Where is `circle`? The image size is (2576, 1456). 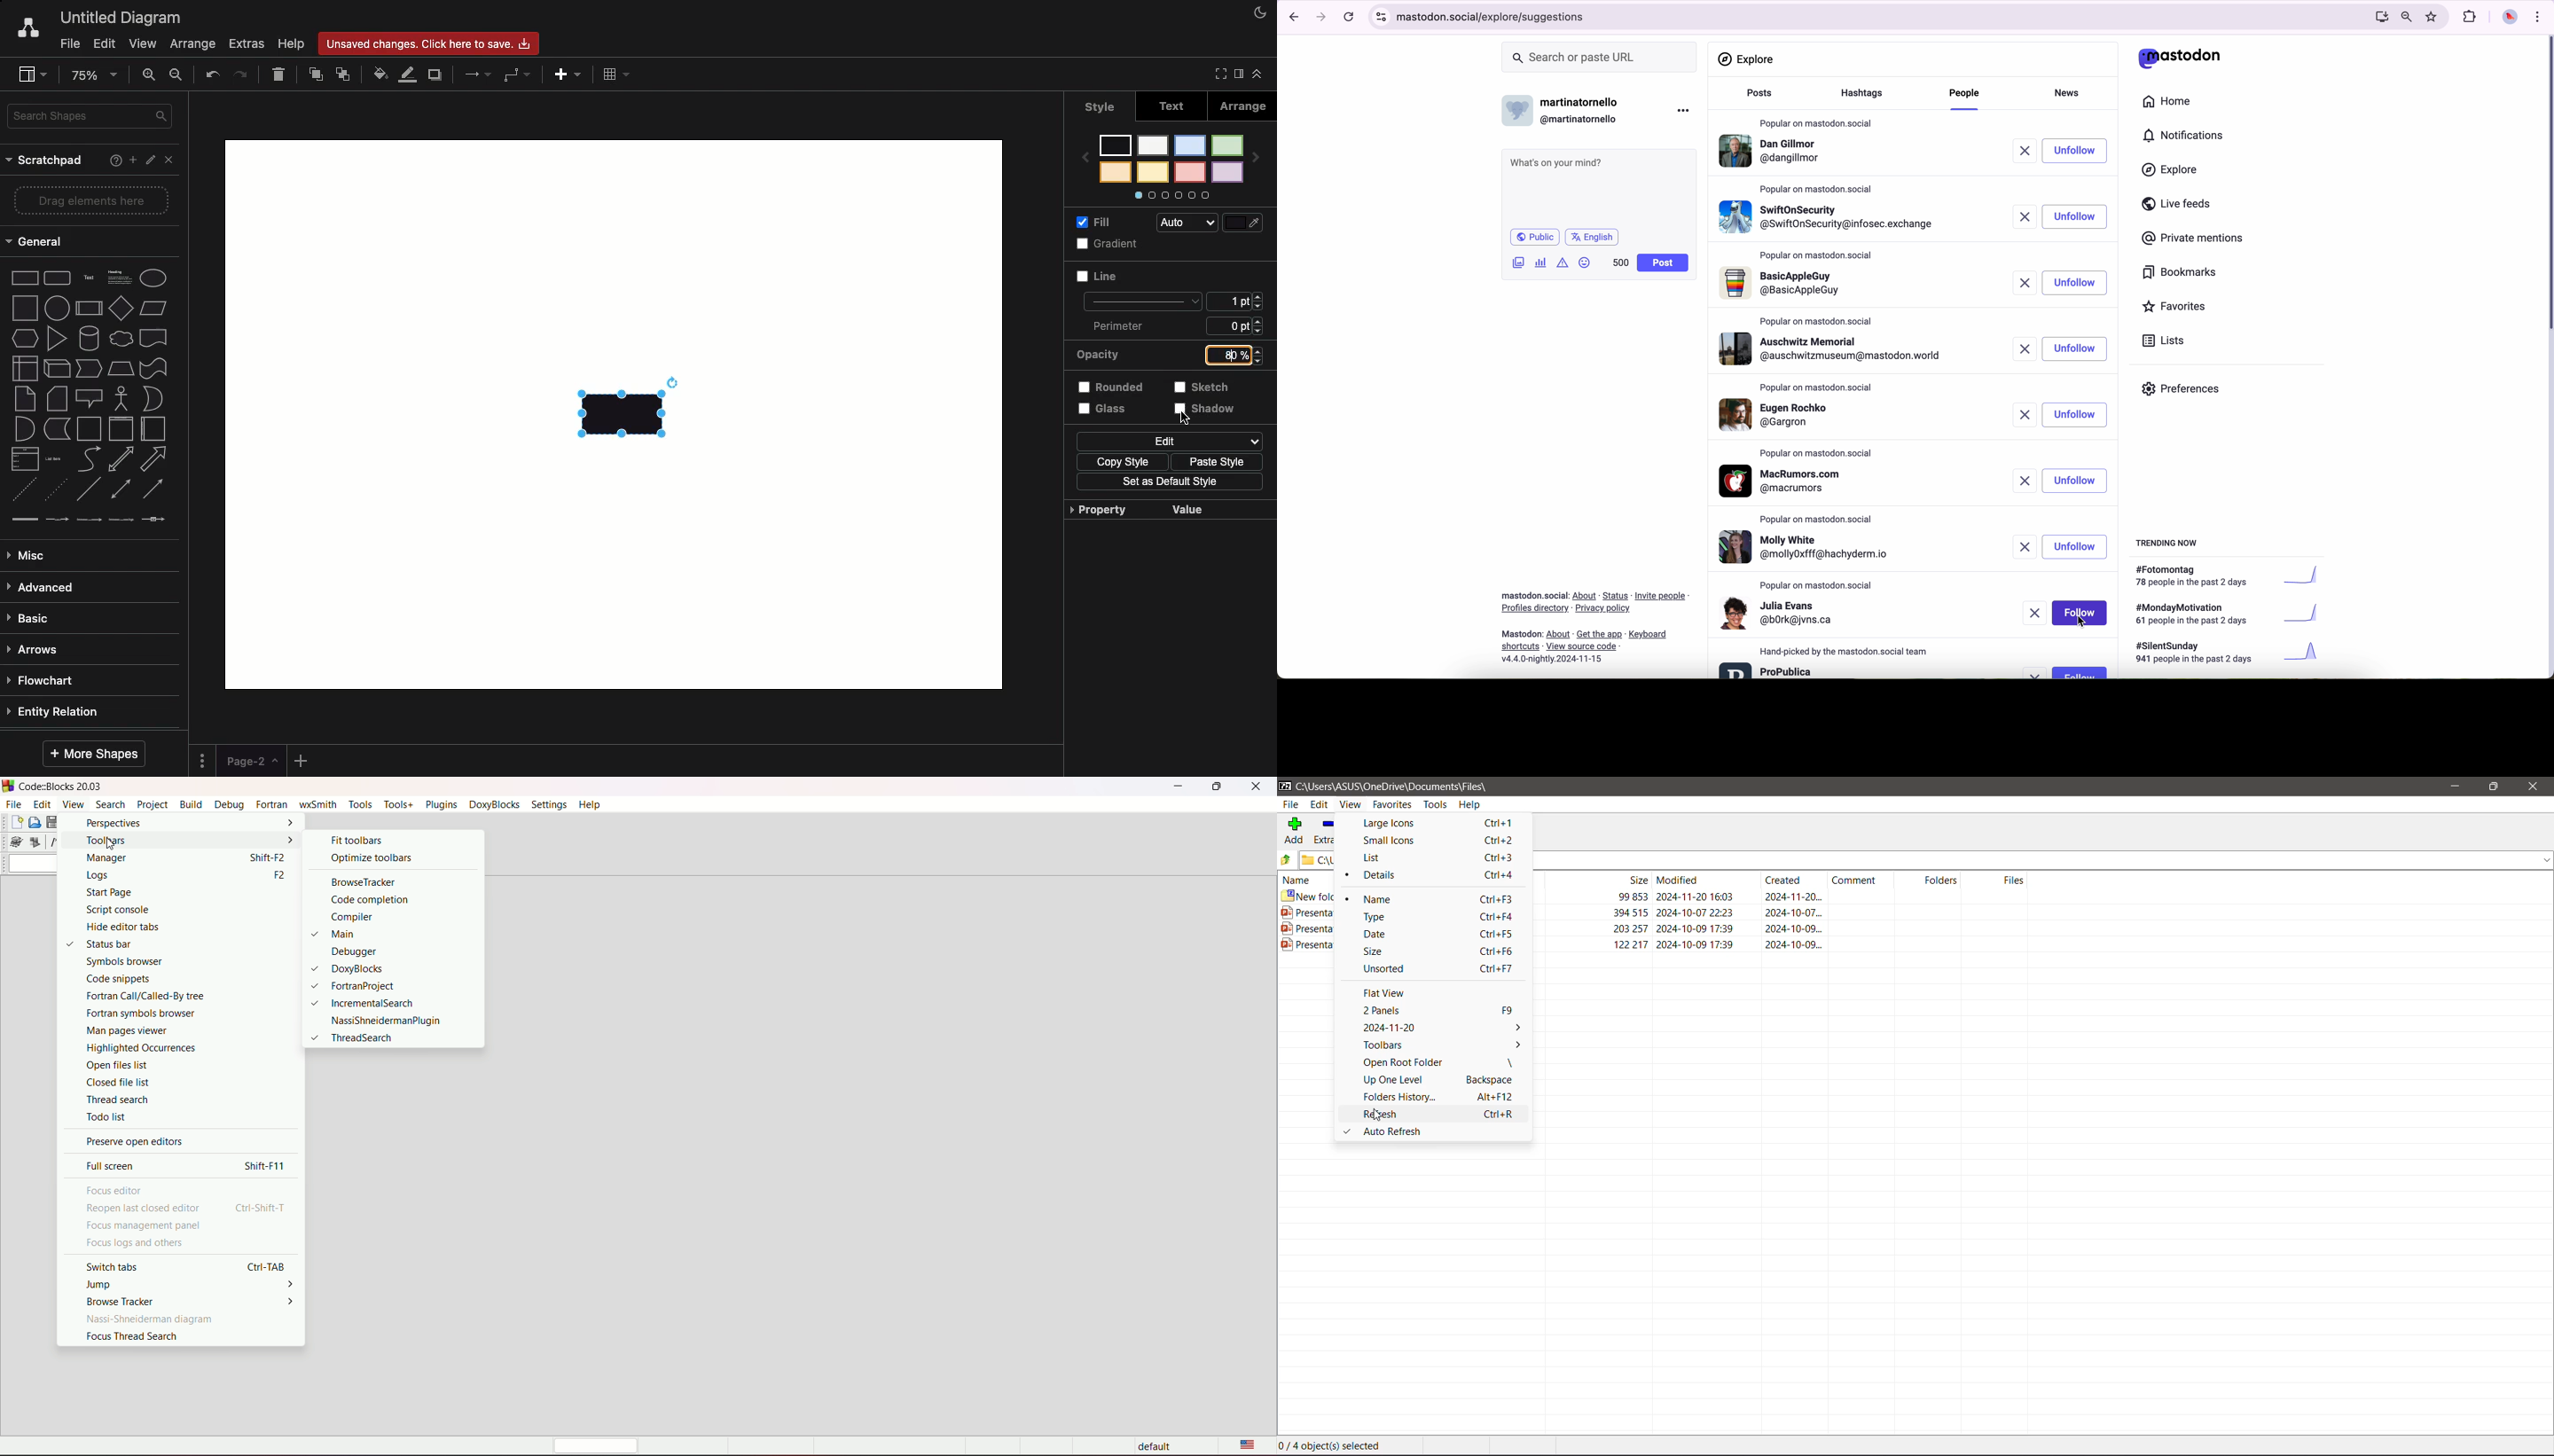 circle is located at coordinates (58, 308).